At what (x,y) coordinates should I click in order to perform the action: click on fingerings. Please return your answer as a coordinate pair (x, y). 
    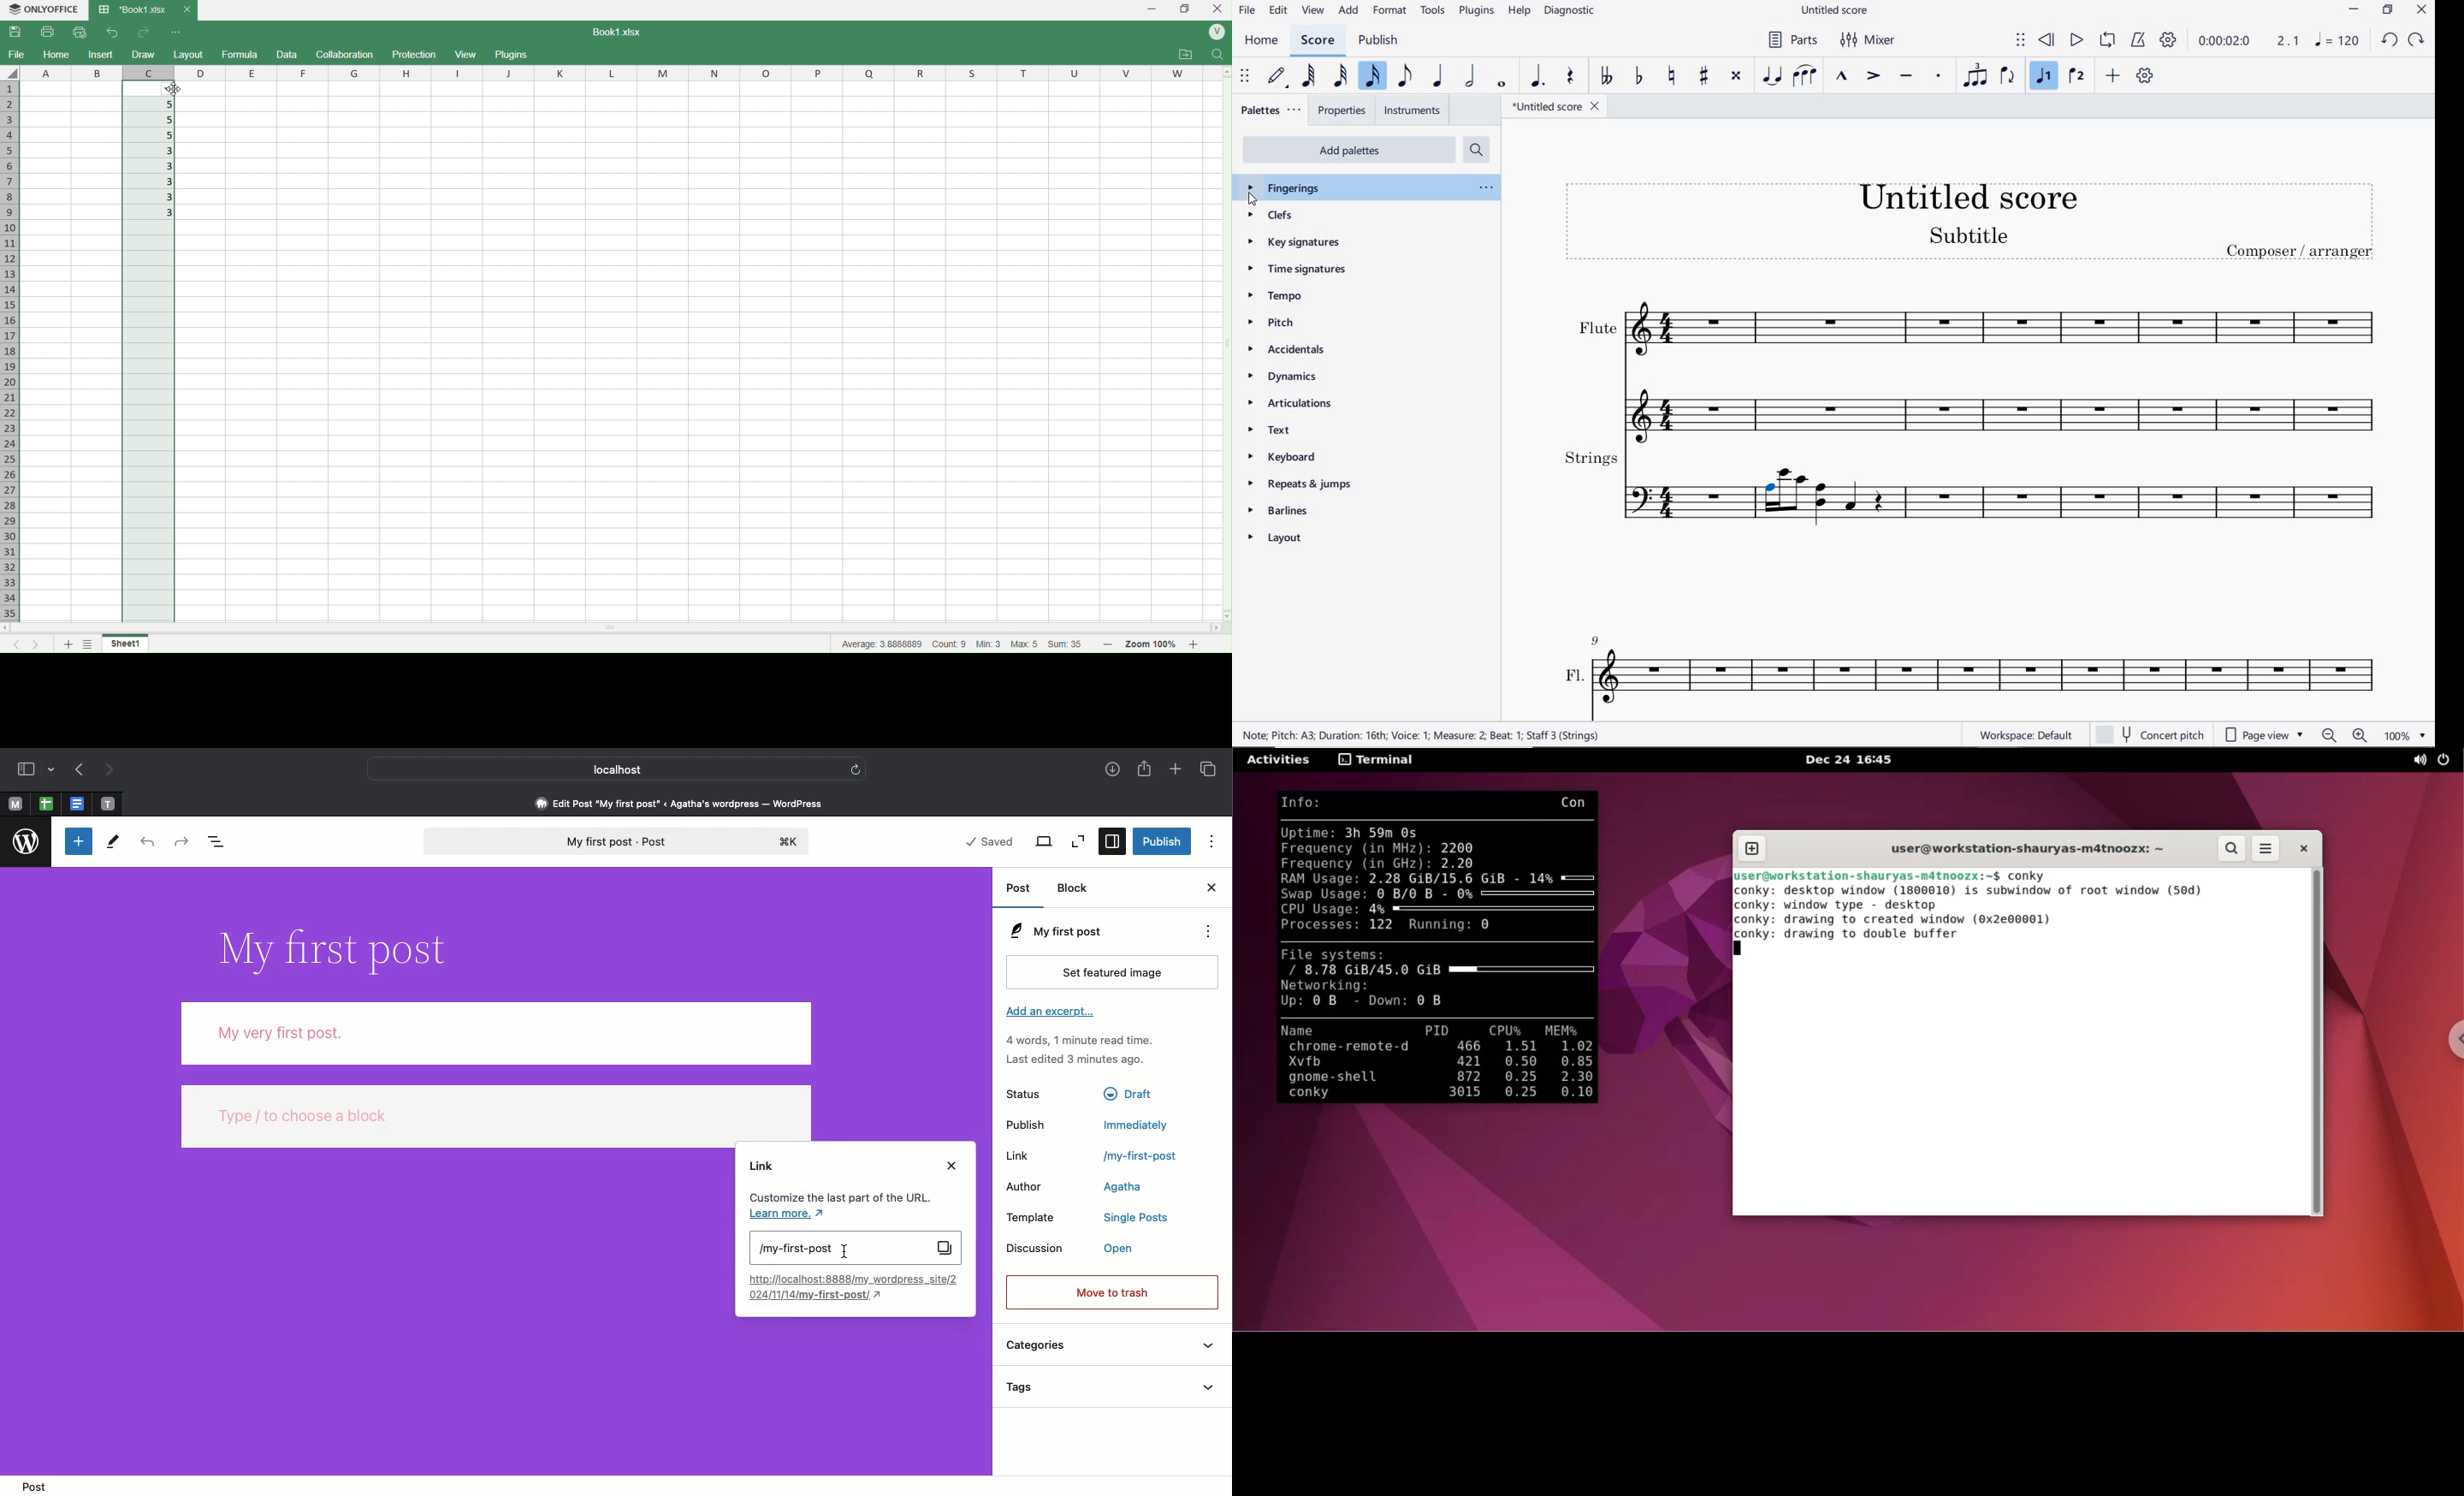
    Looking at the image, I should click on (1352, 186).